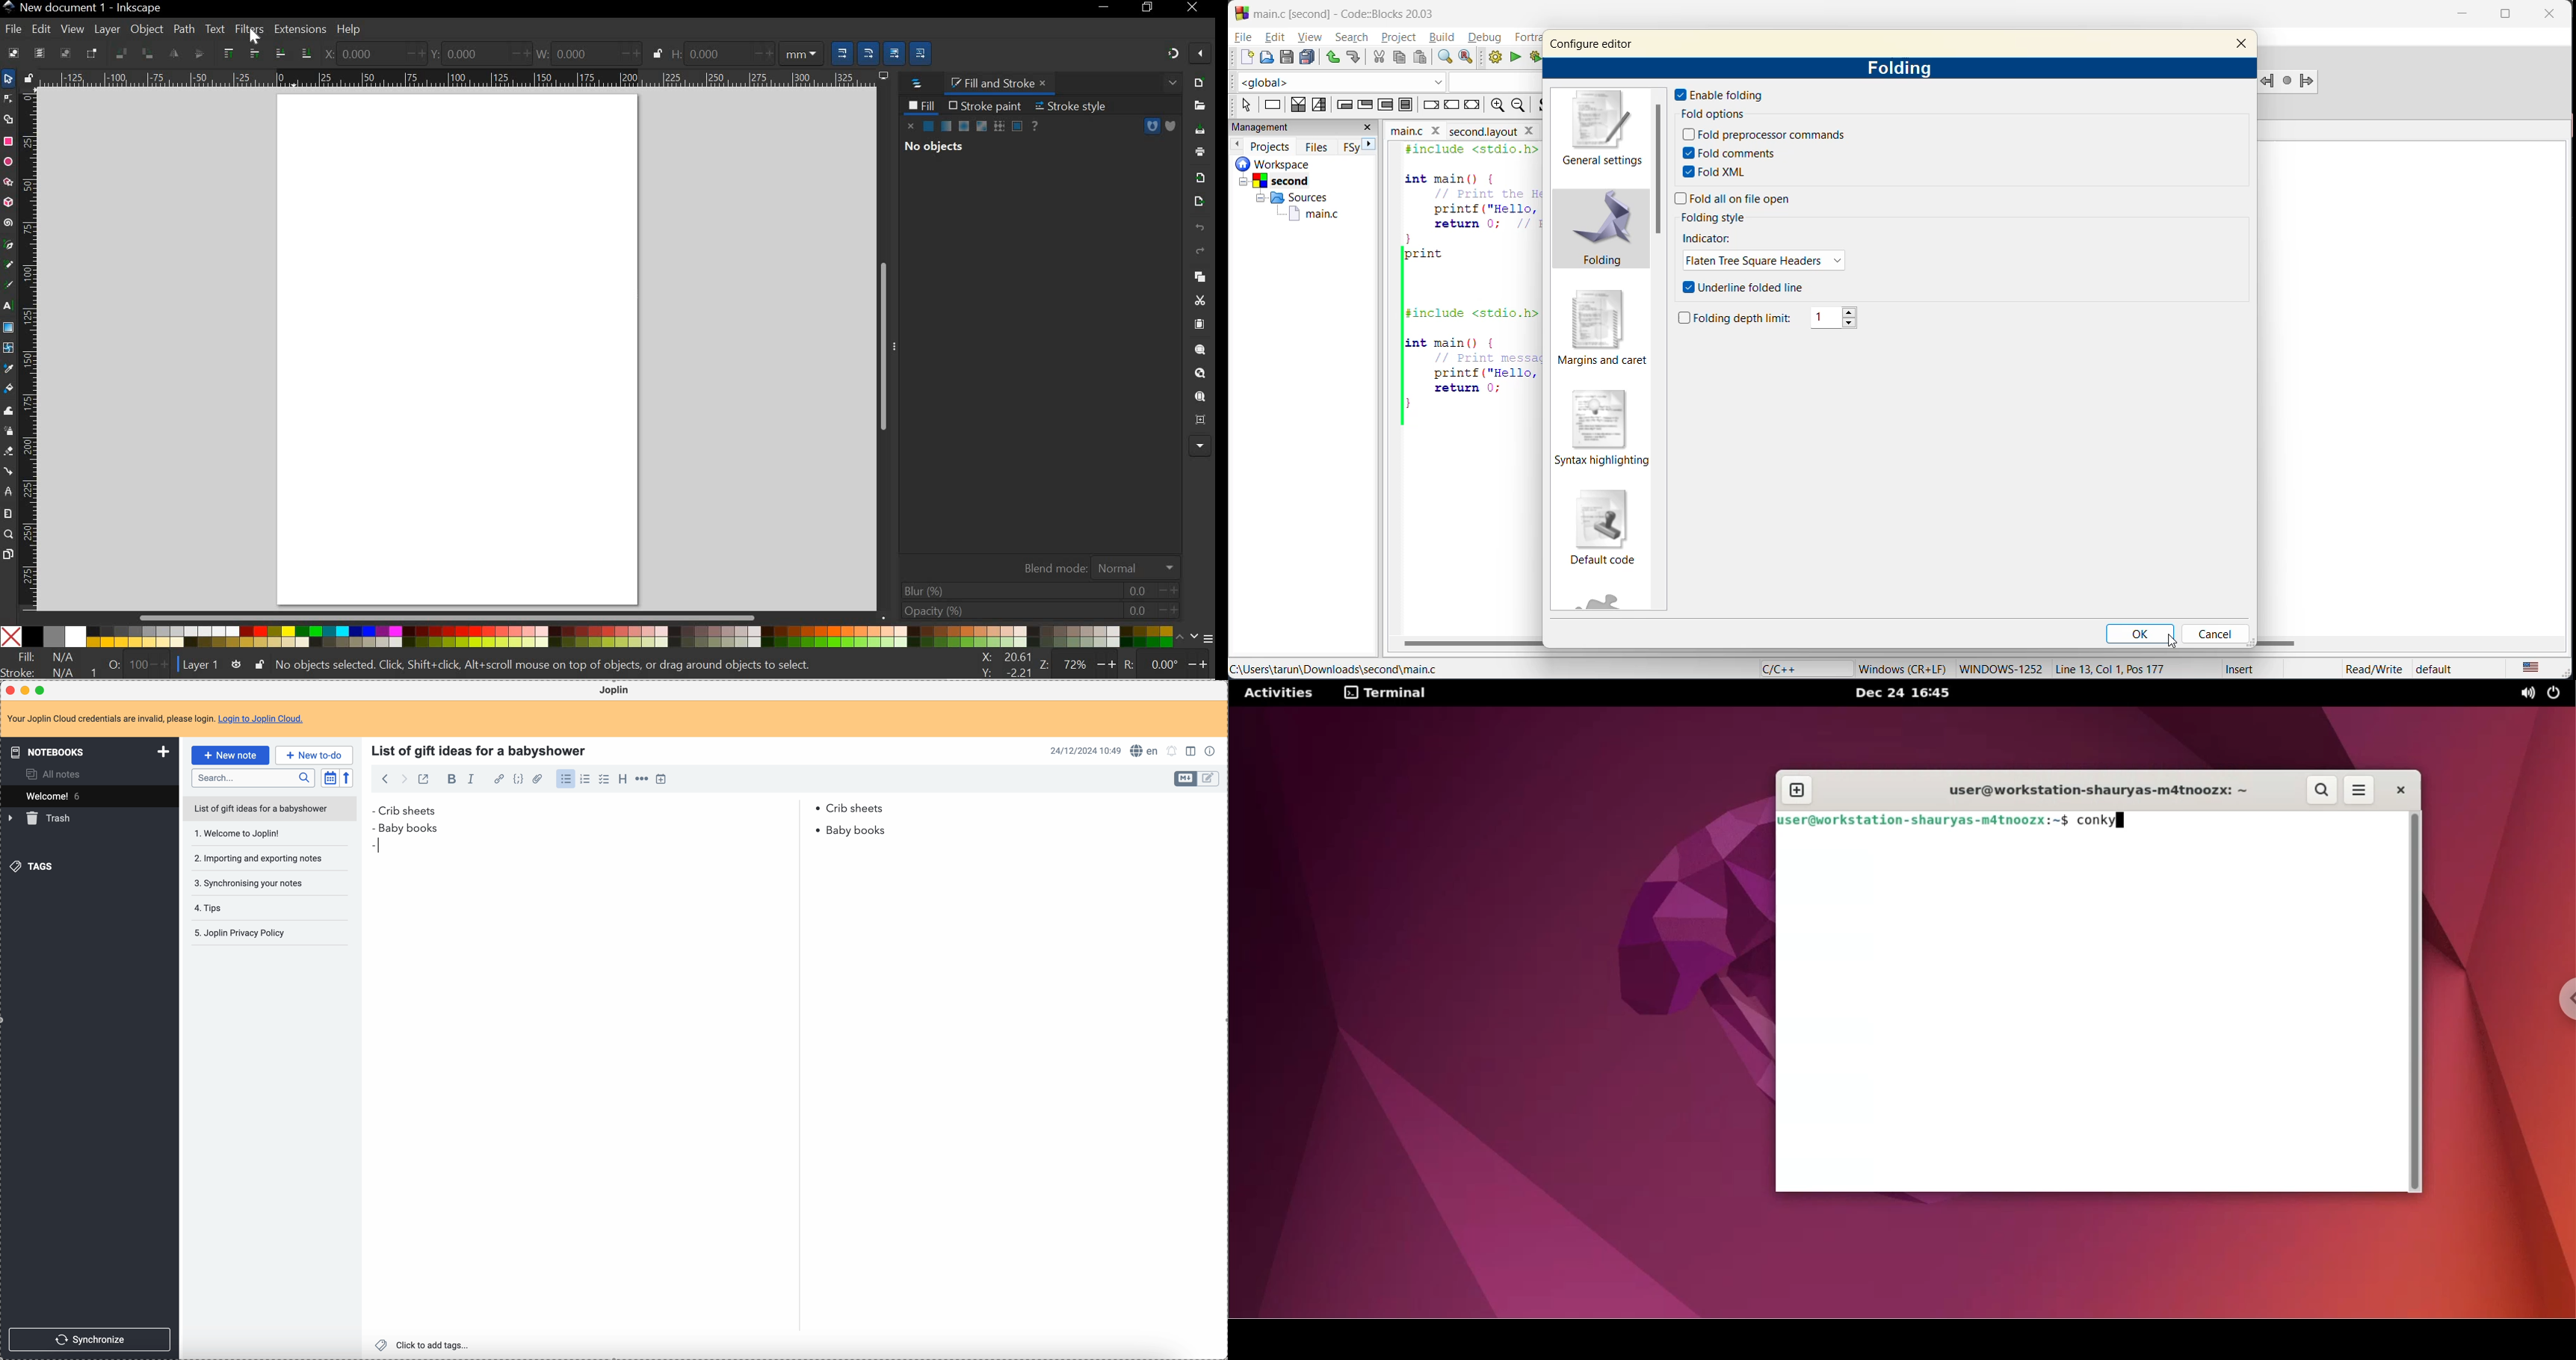  Describe the element at coordinates (453, 619) in the screenshot. I see `SCROLLBAR` at that location.